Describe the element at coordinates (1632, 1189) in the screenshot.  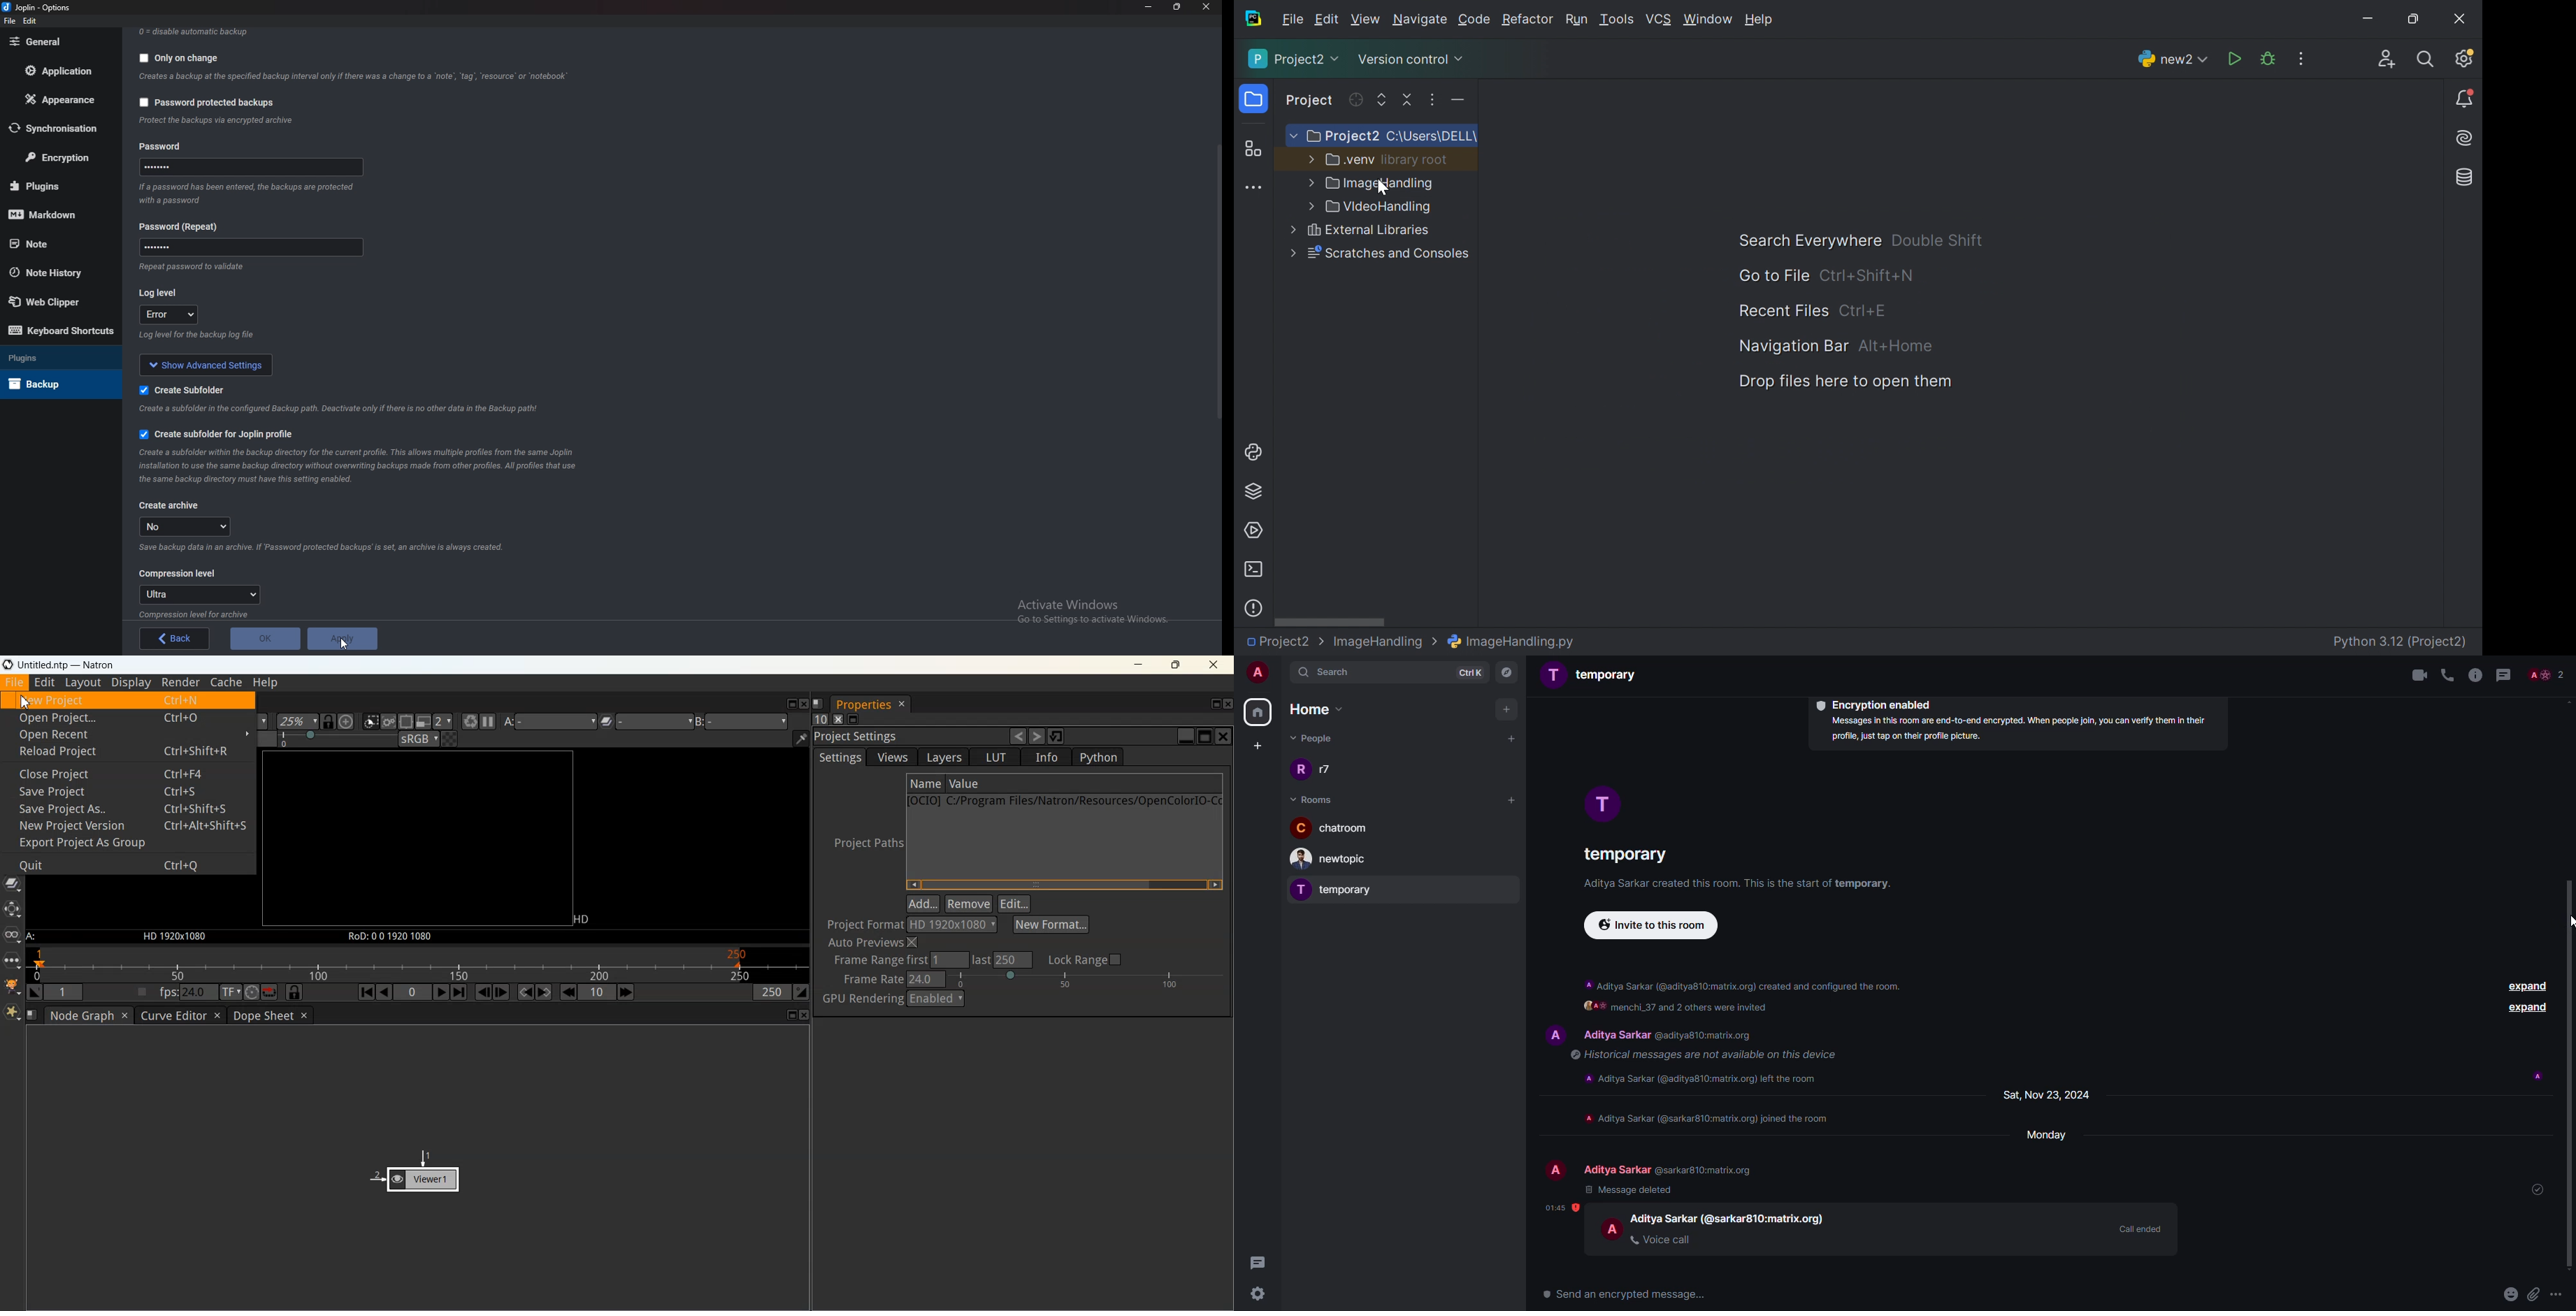
I see `message deleted` at that location.